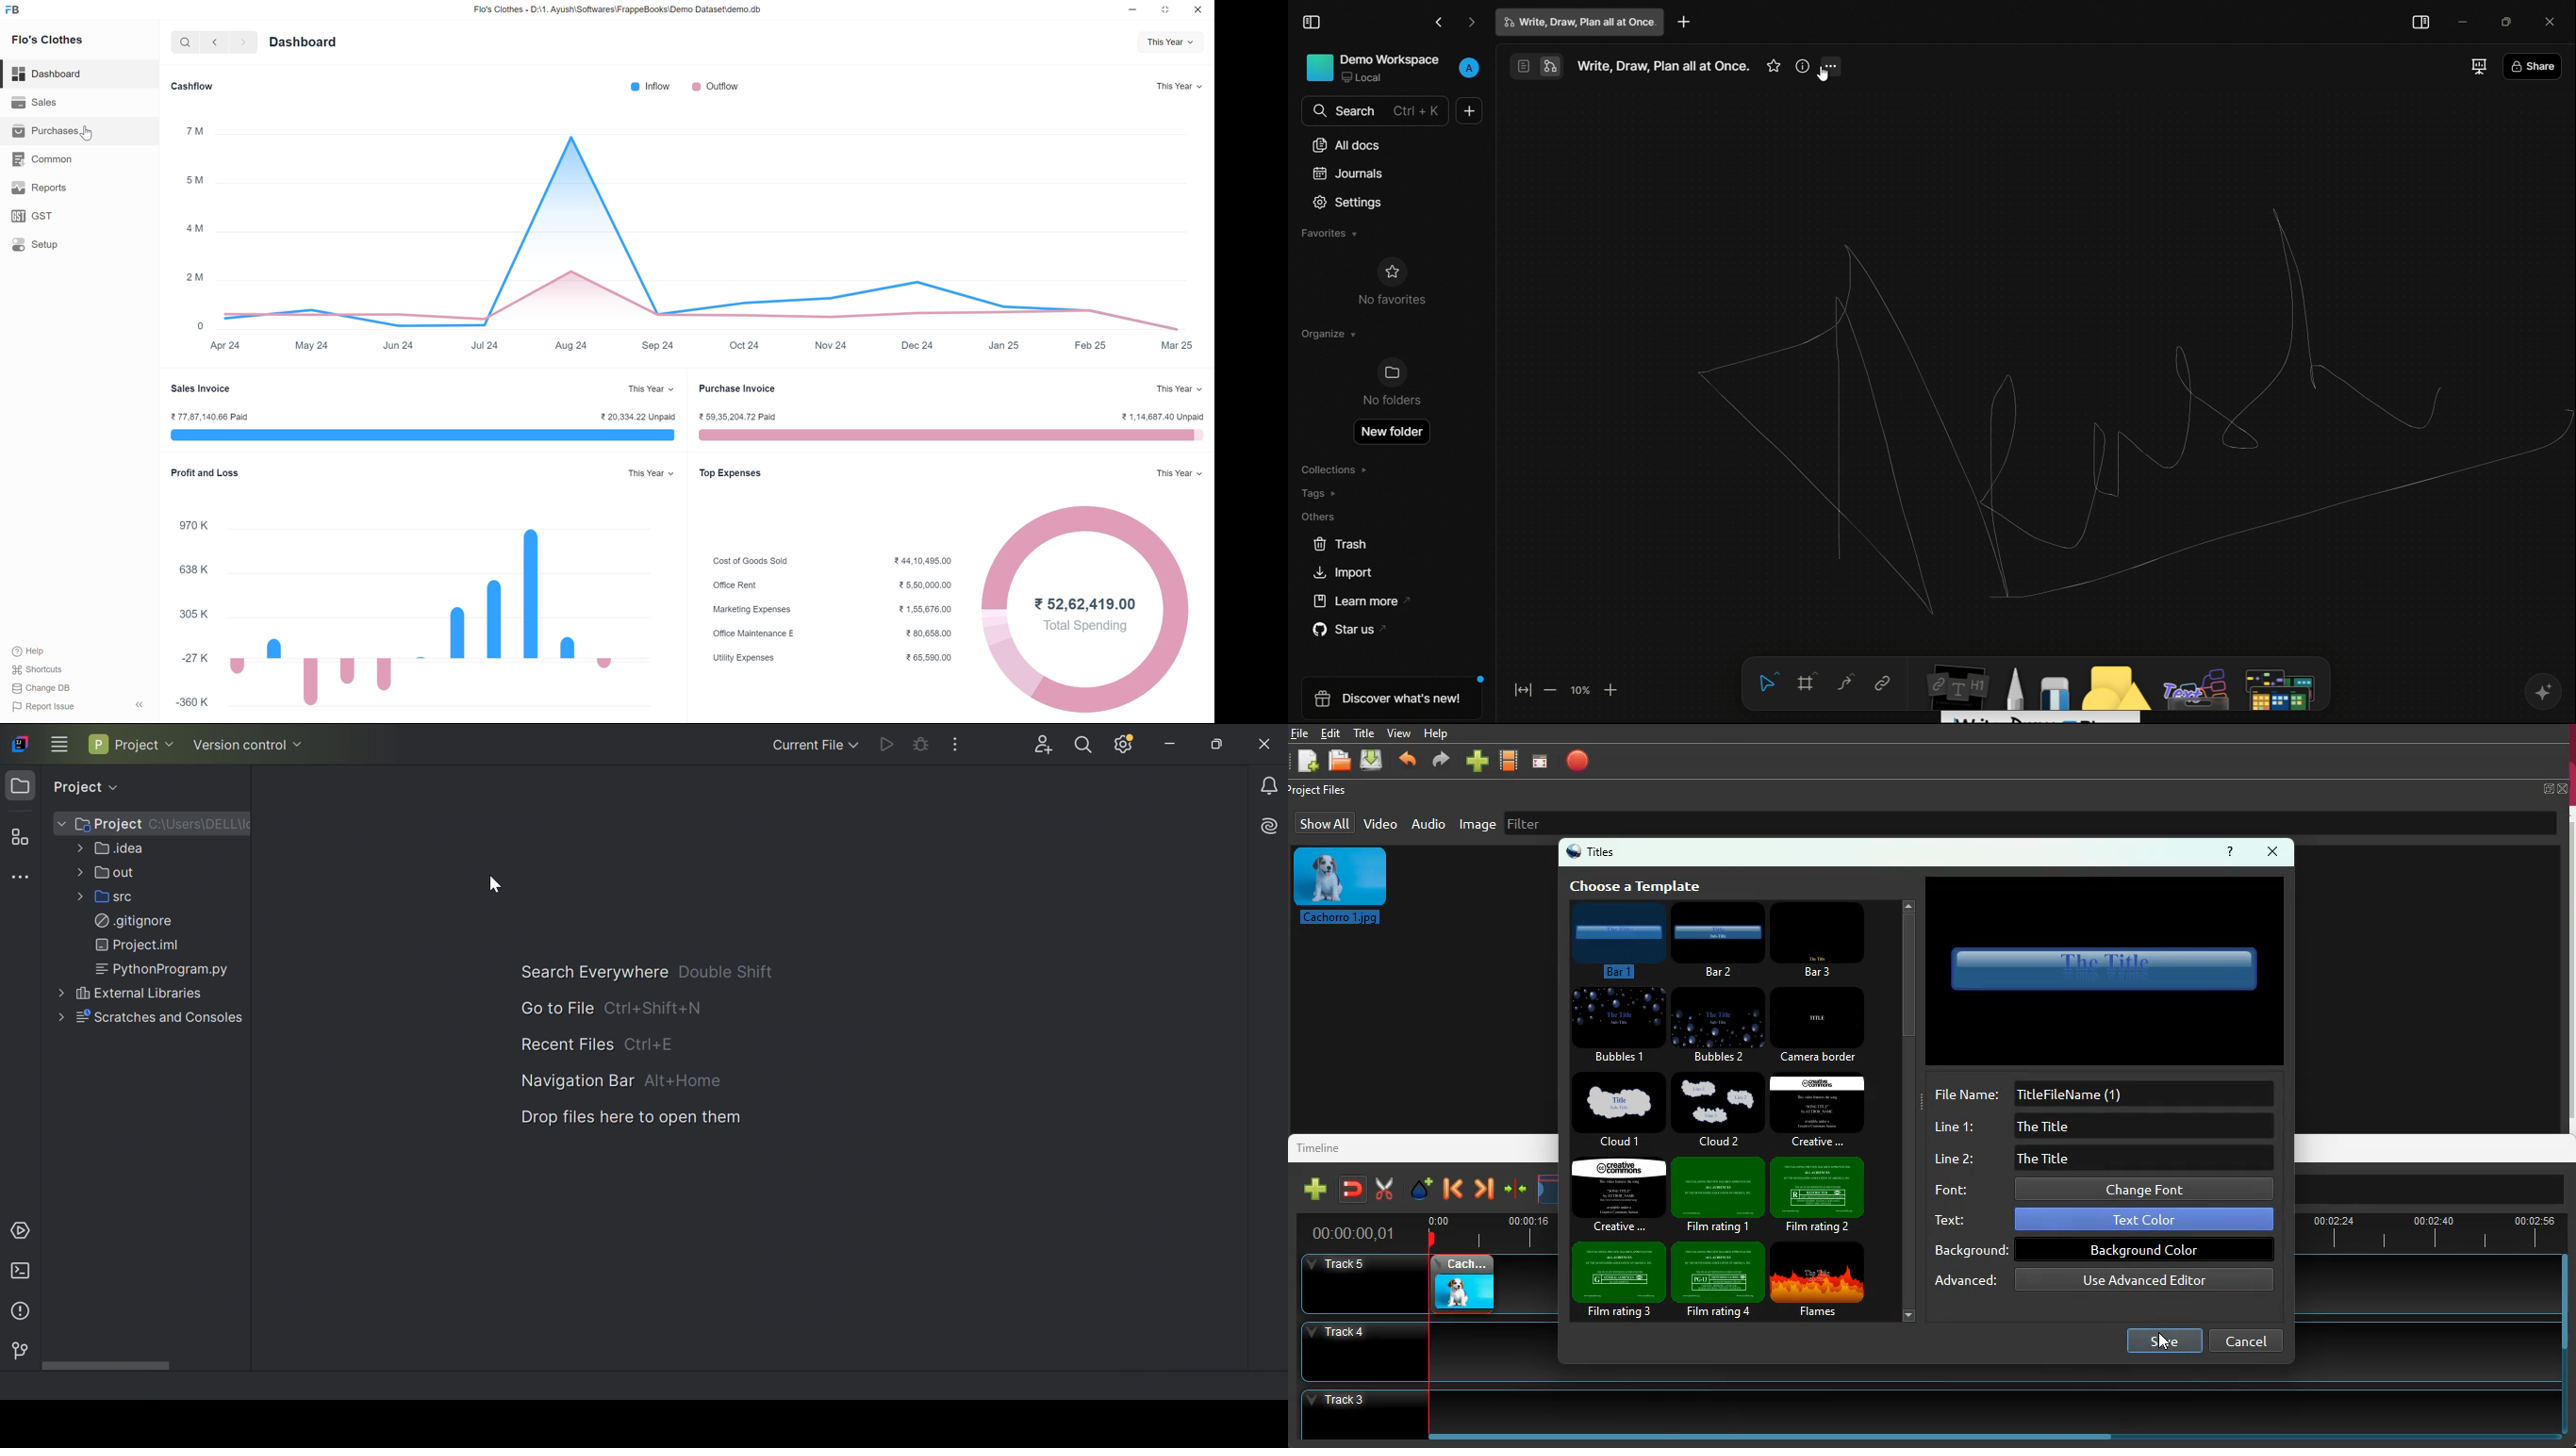 The height and width of the screenshot is (1456, 2576). Describe the element at coordinates (200, 390) in the screenshot. I see `sales invoice` at that location.